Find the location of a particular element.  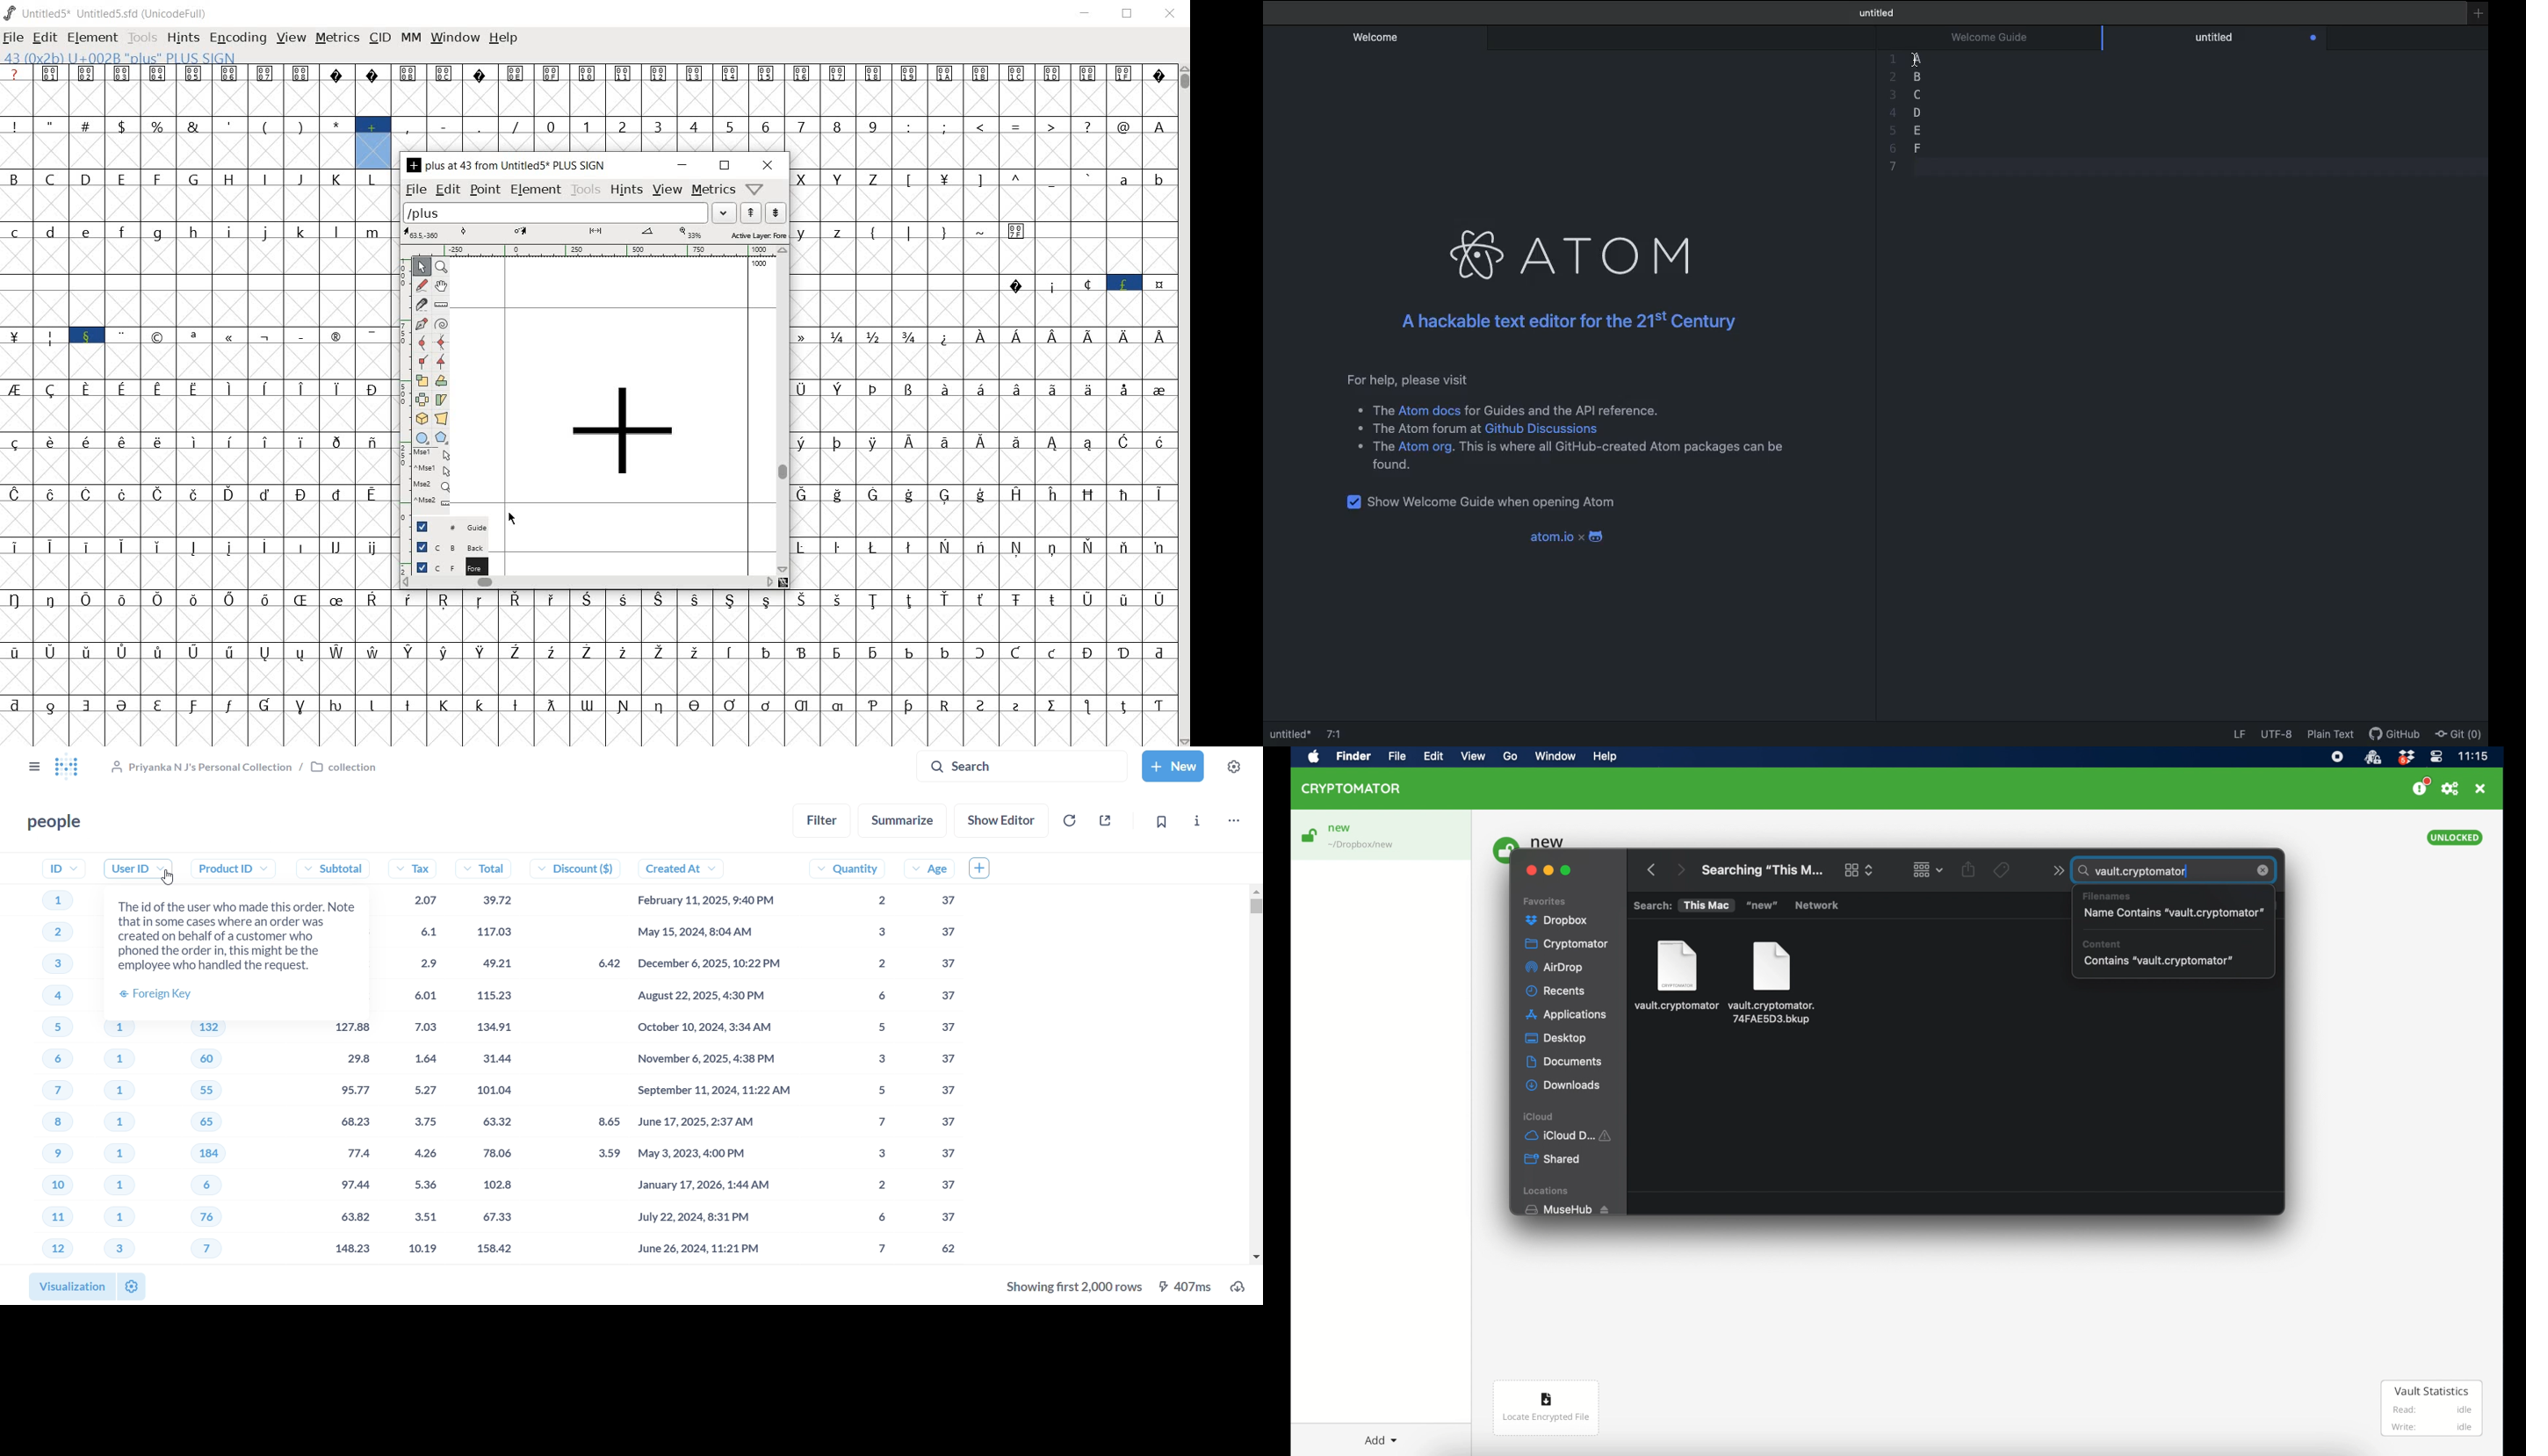

background is located at coordinates (445, 546).